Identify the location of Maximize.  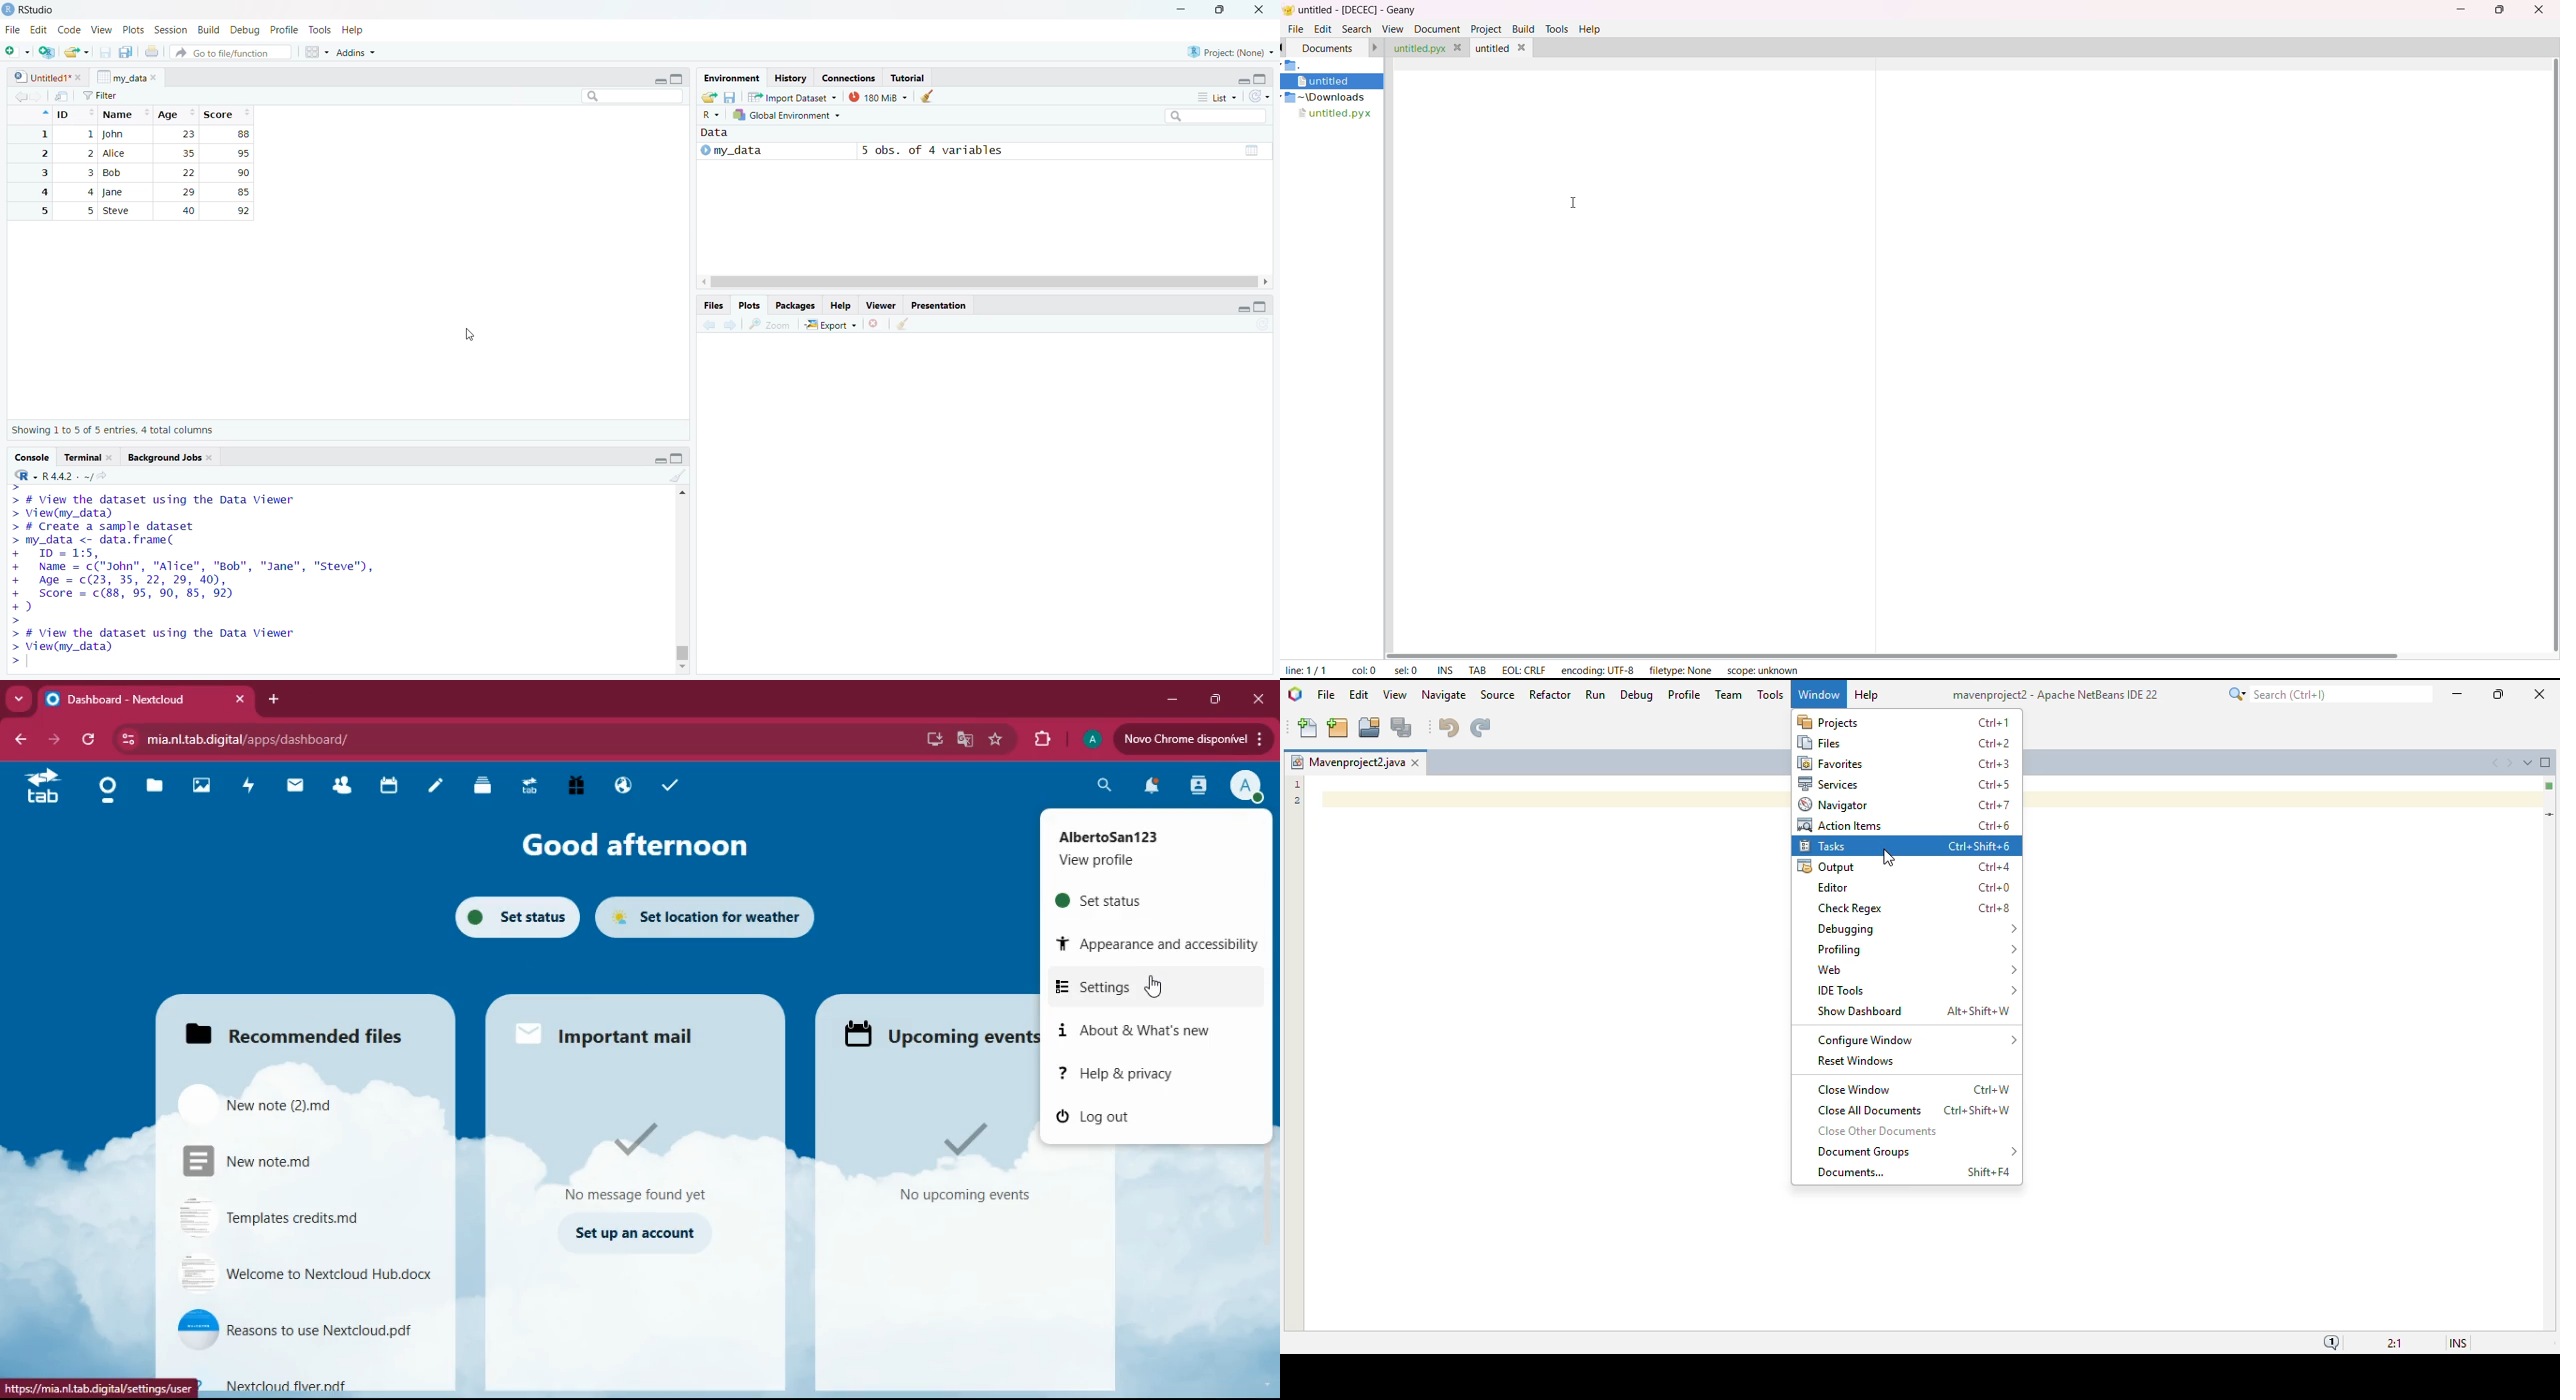
(677, 459).